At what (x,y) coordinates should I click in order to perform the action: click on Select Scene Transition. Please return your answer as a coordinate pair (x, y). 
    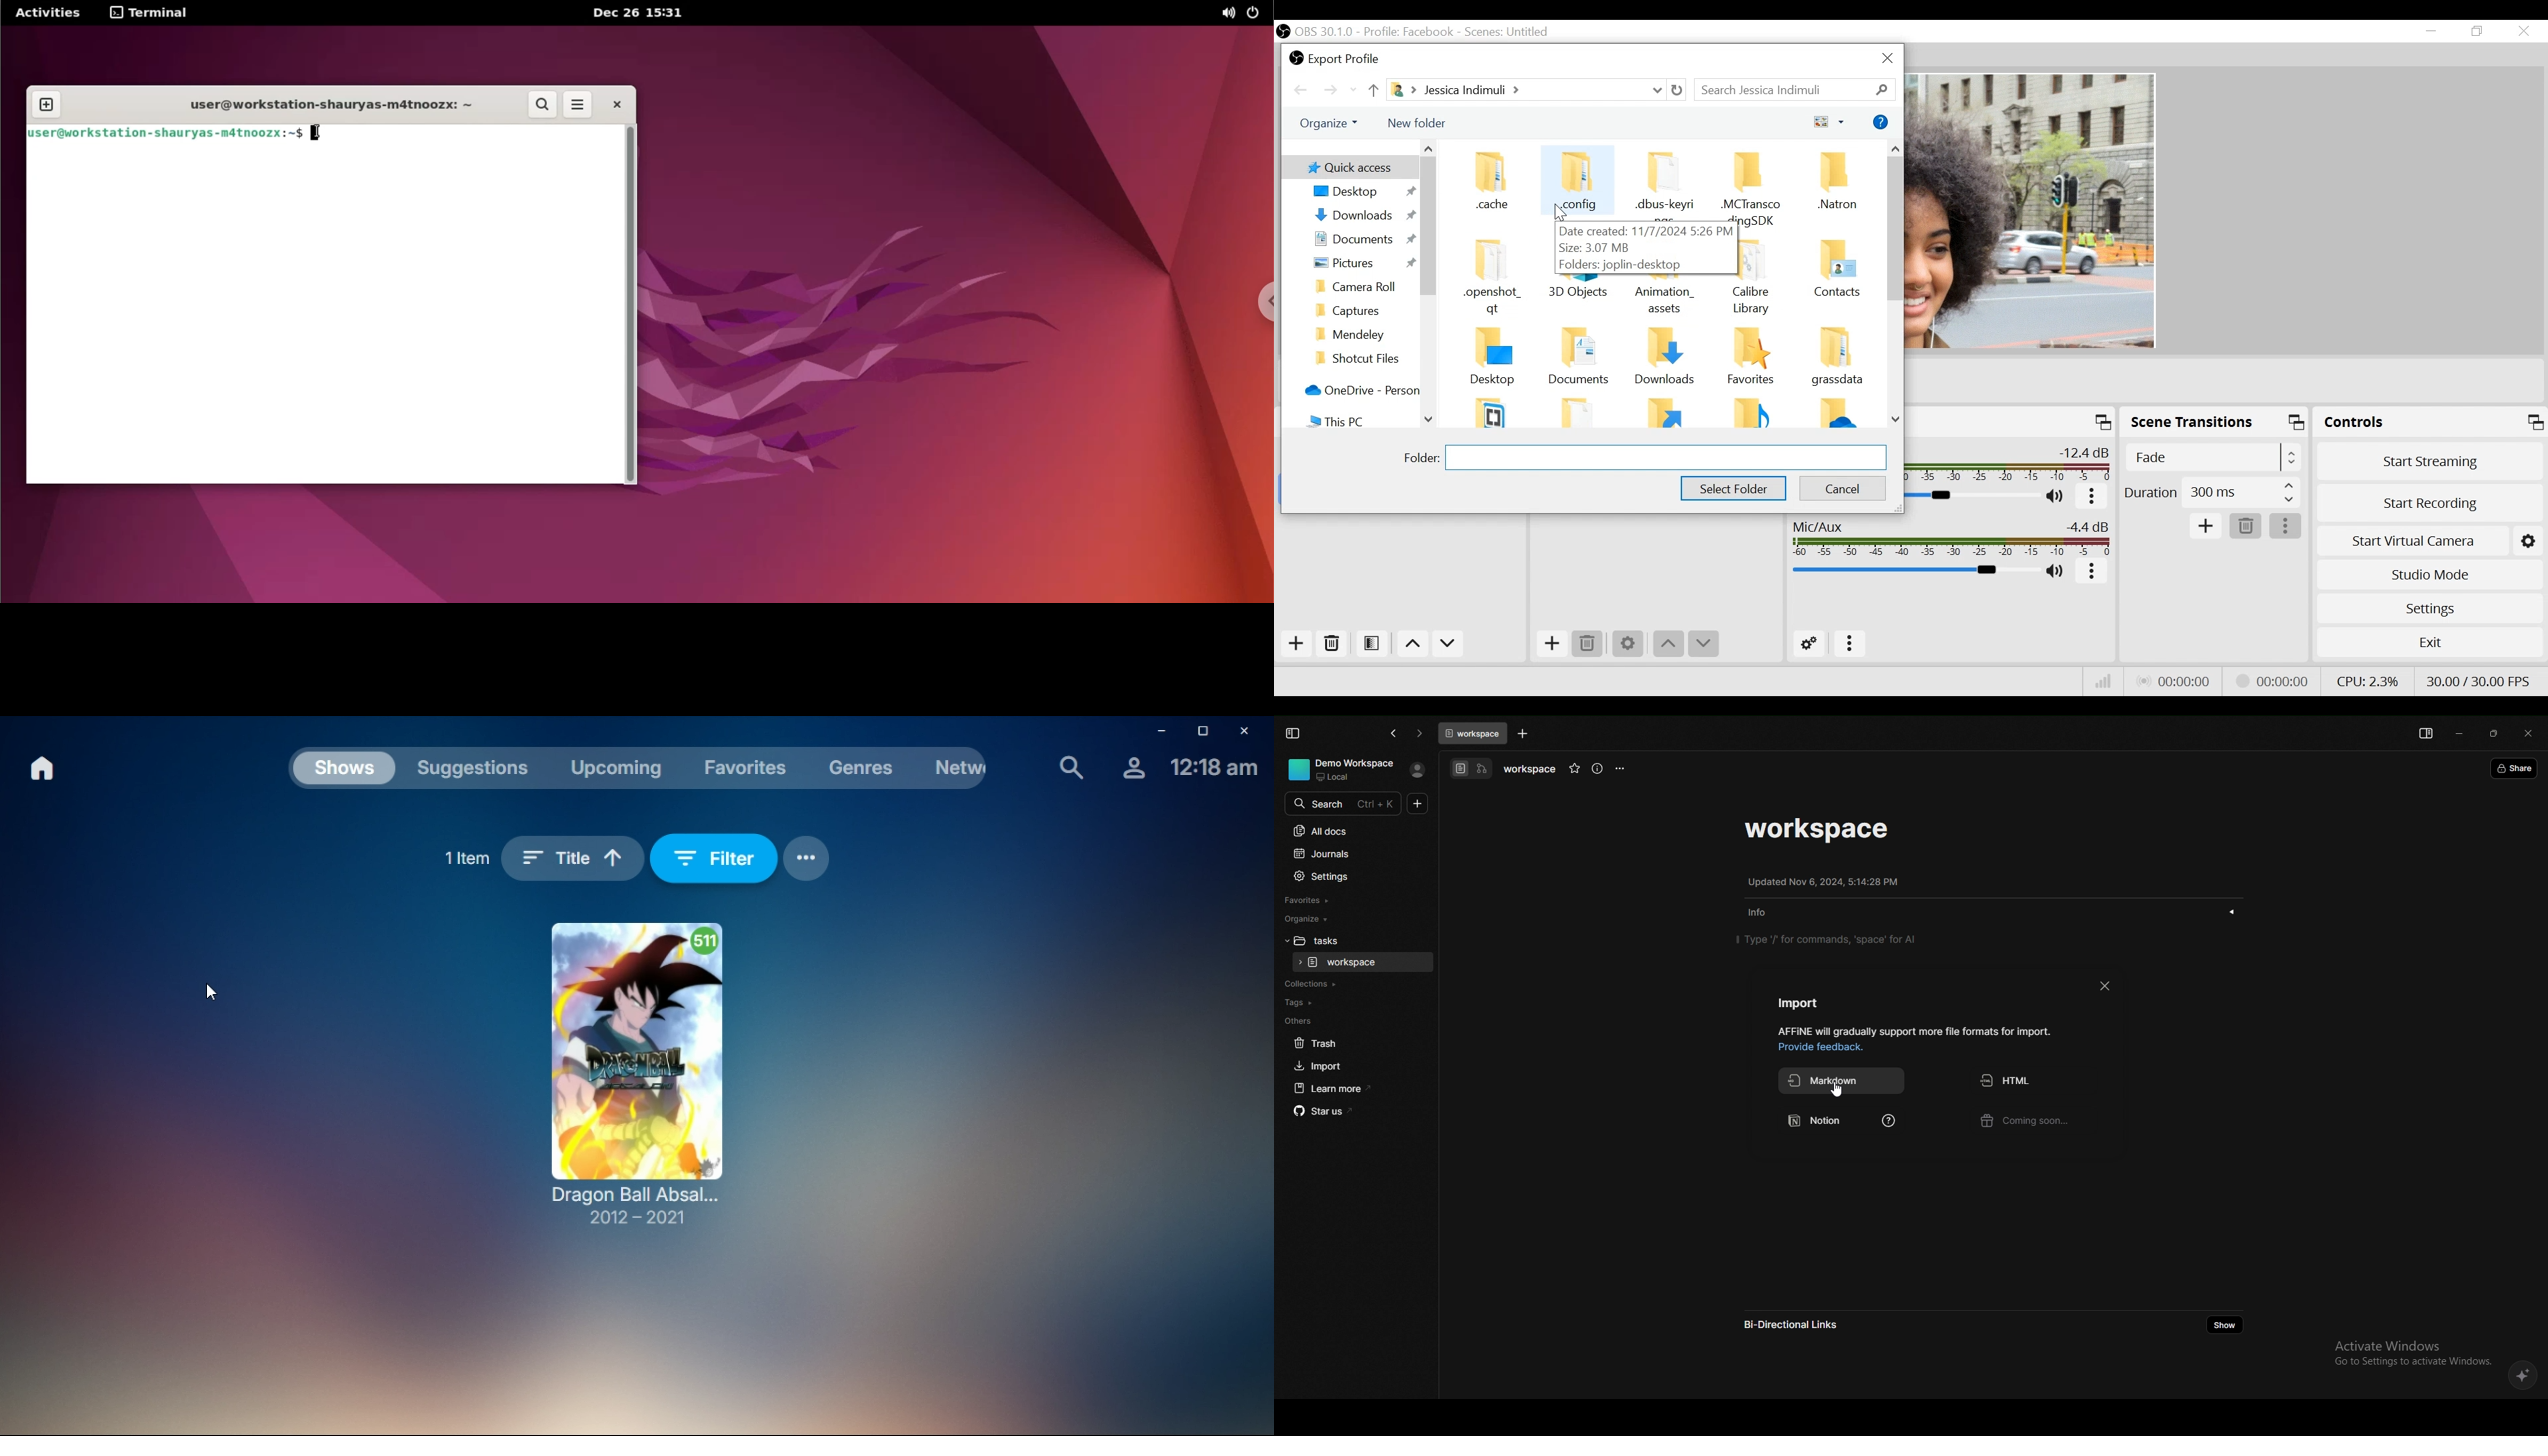
    Looking at the image, I should click on (2213, 459).